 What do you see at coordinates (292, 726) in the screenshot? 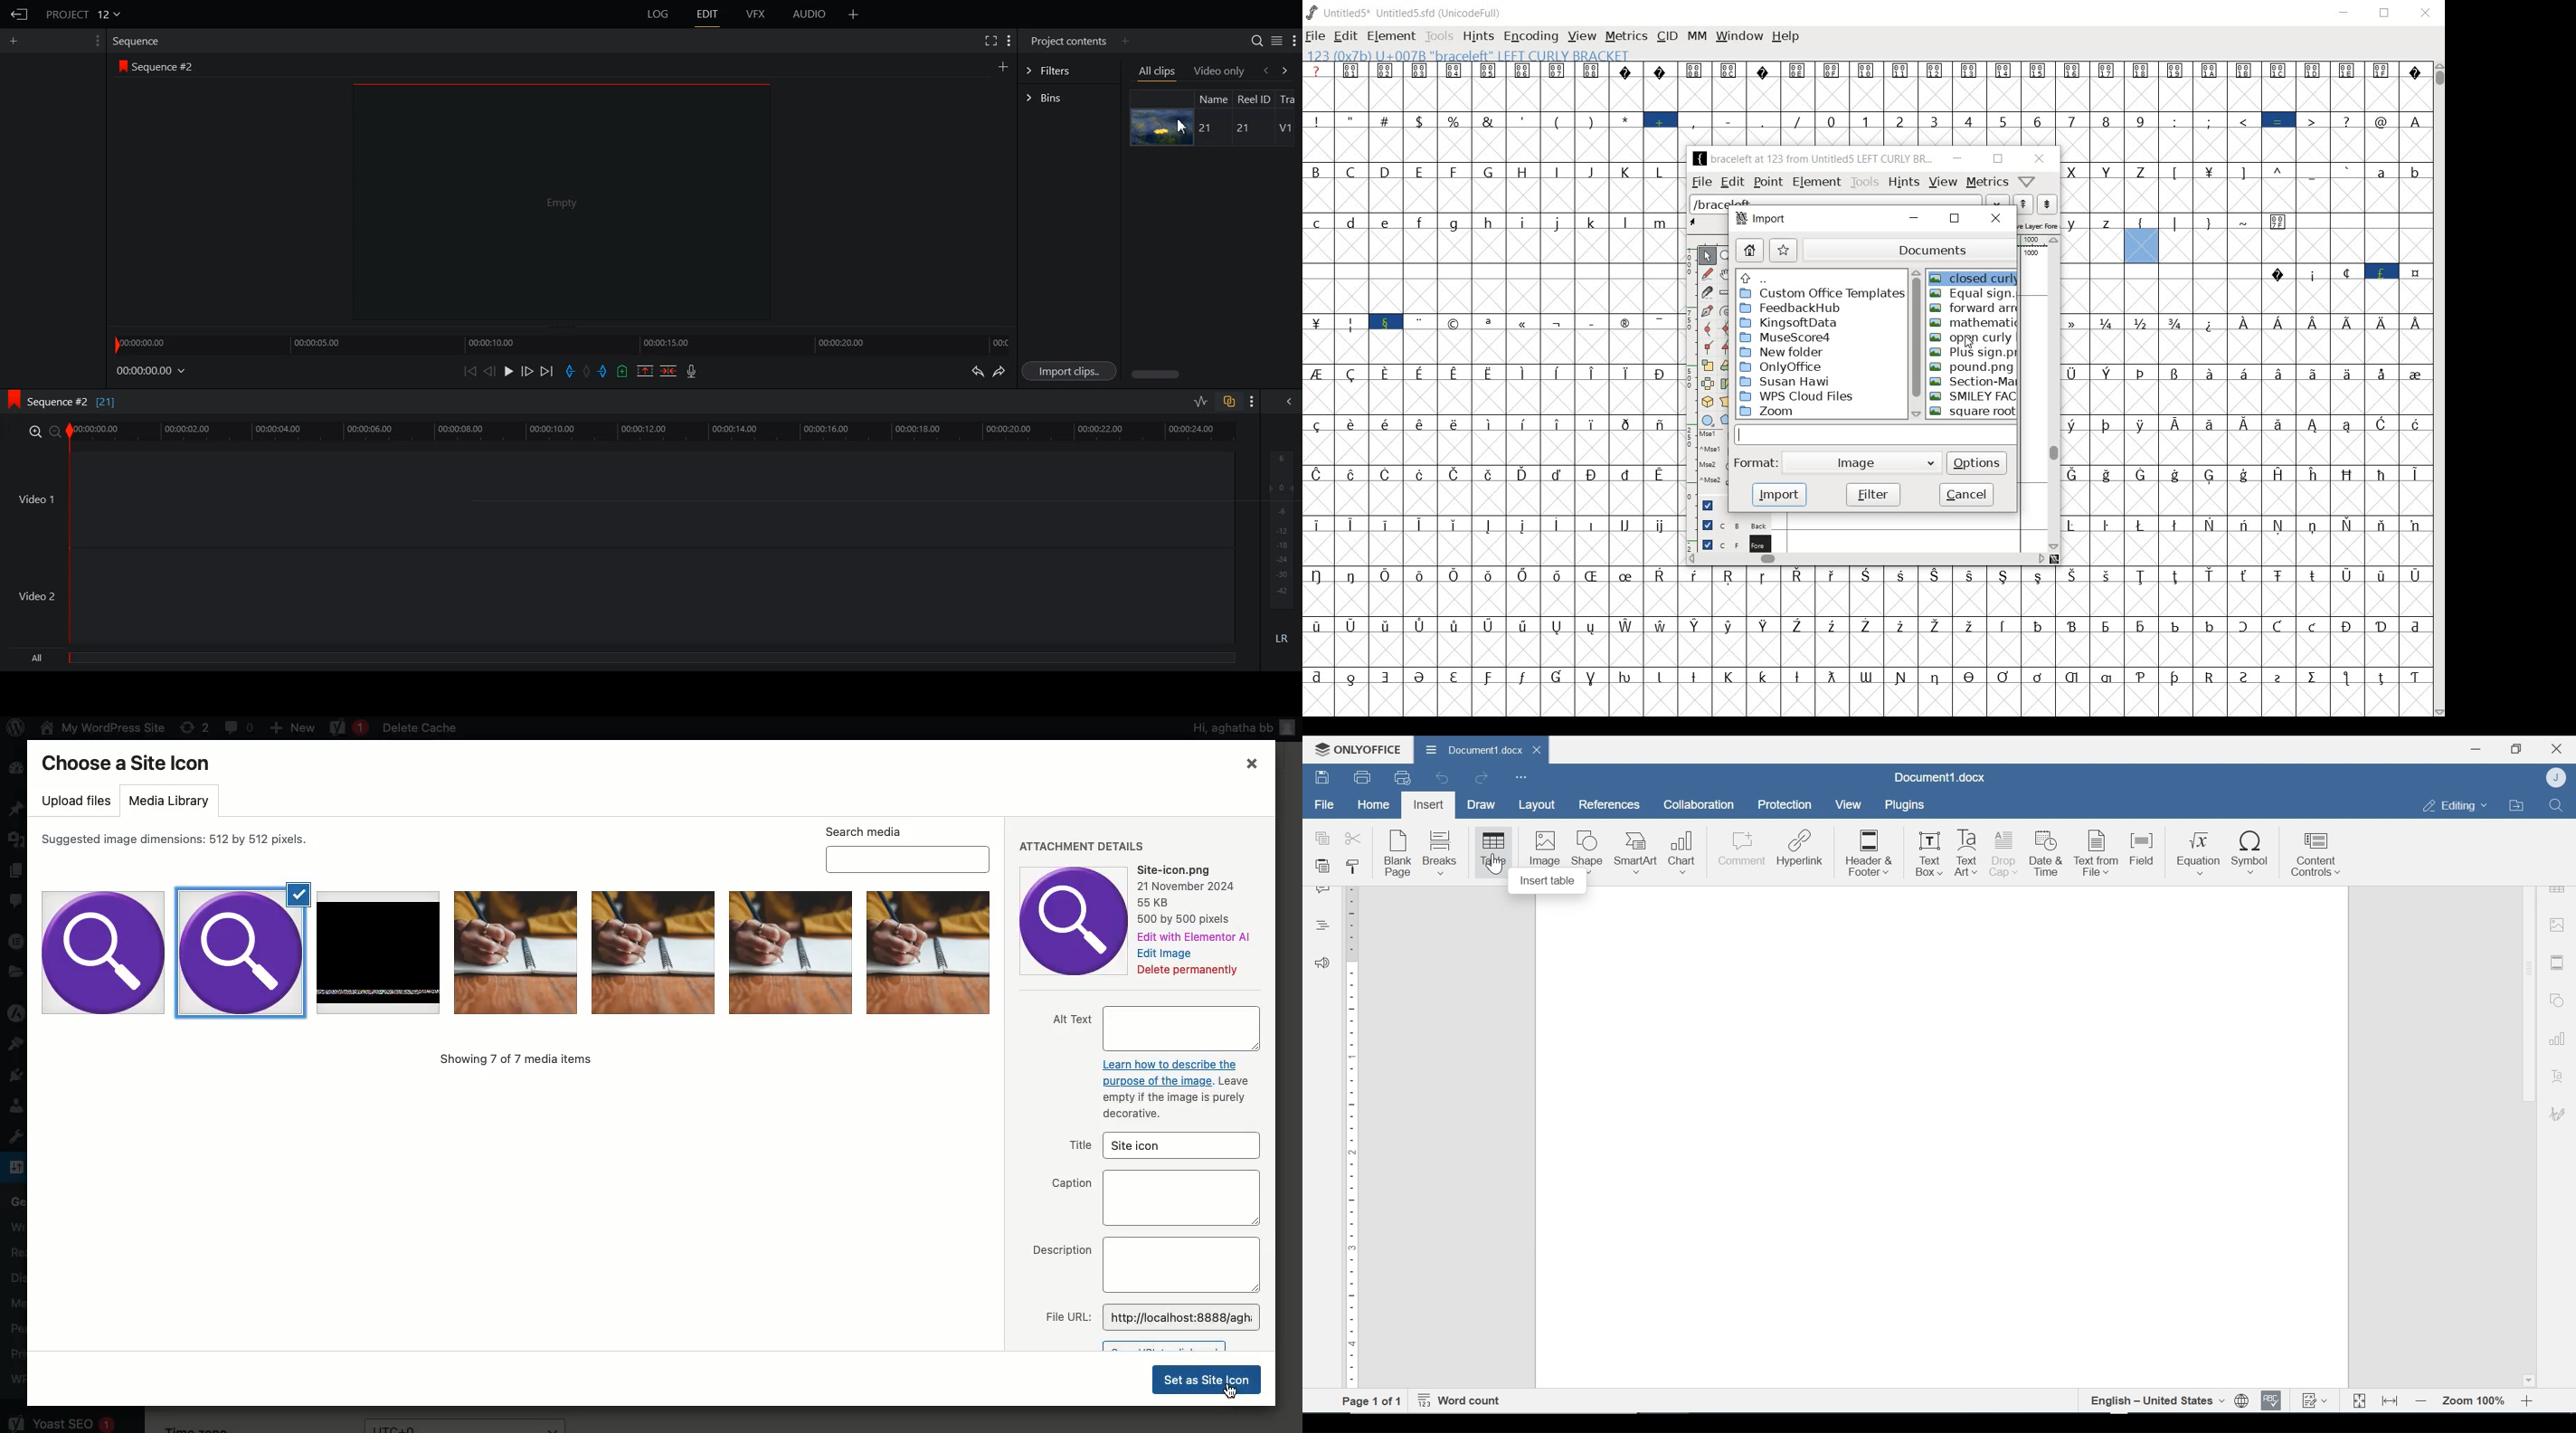
I see `New` at bounding box center [292, 726].